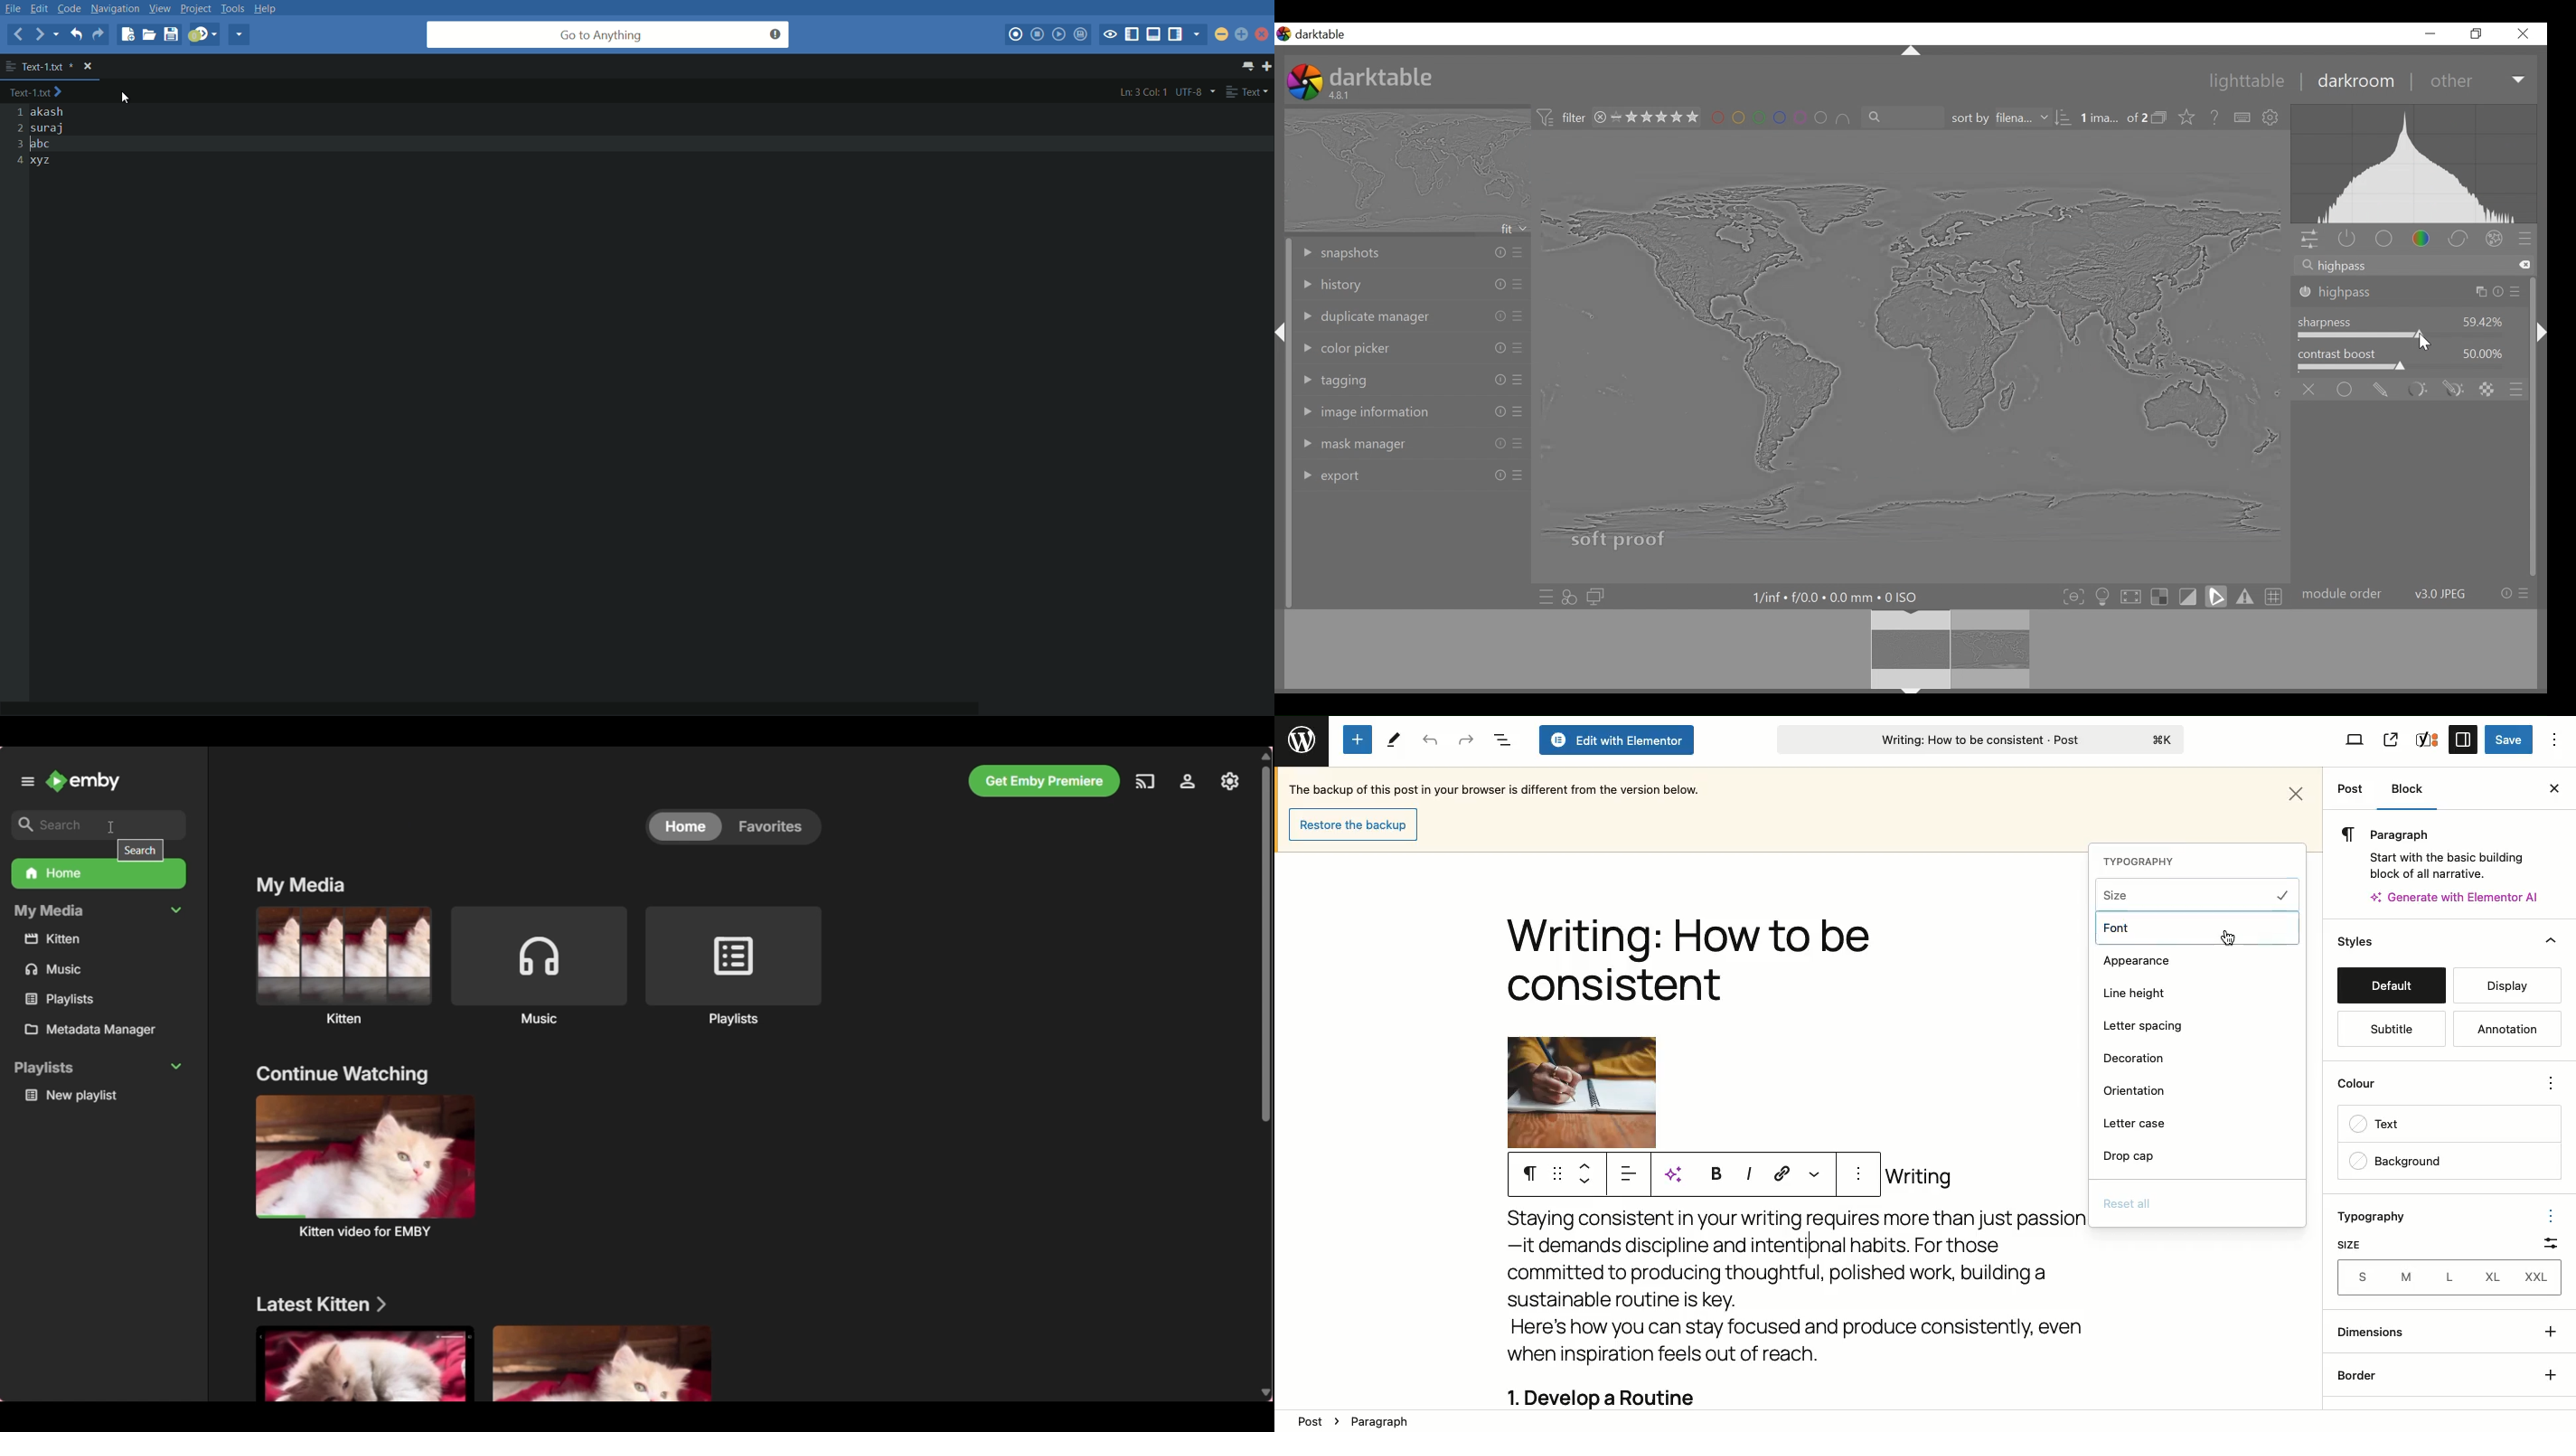 This screenshot has height=1456, width=2576. Describe the element at coordinates (70, 8) in the screenshot. I see `code` at that location.